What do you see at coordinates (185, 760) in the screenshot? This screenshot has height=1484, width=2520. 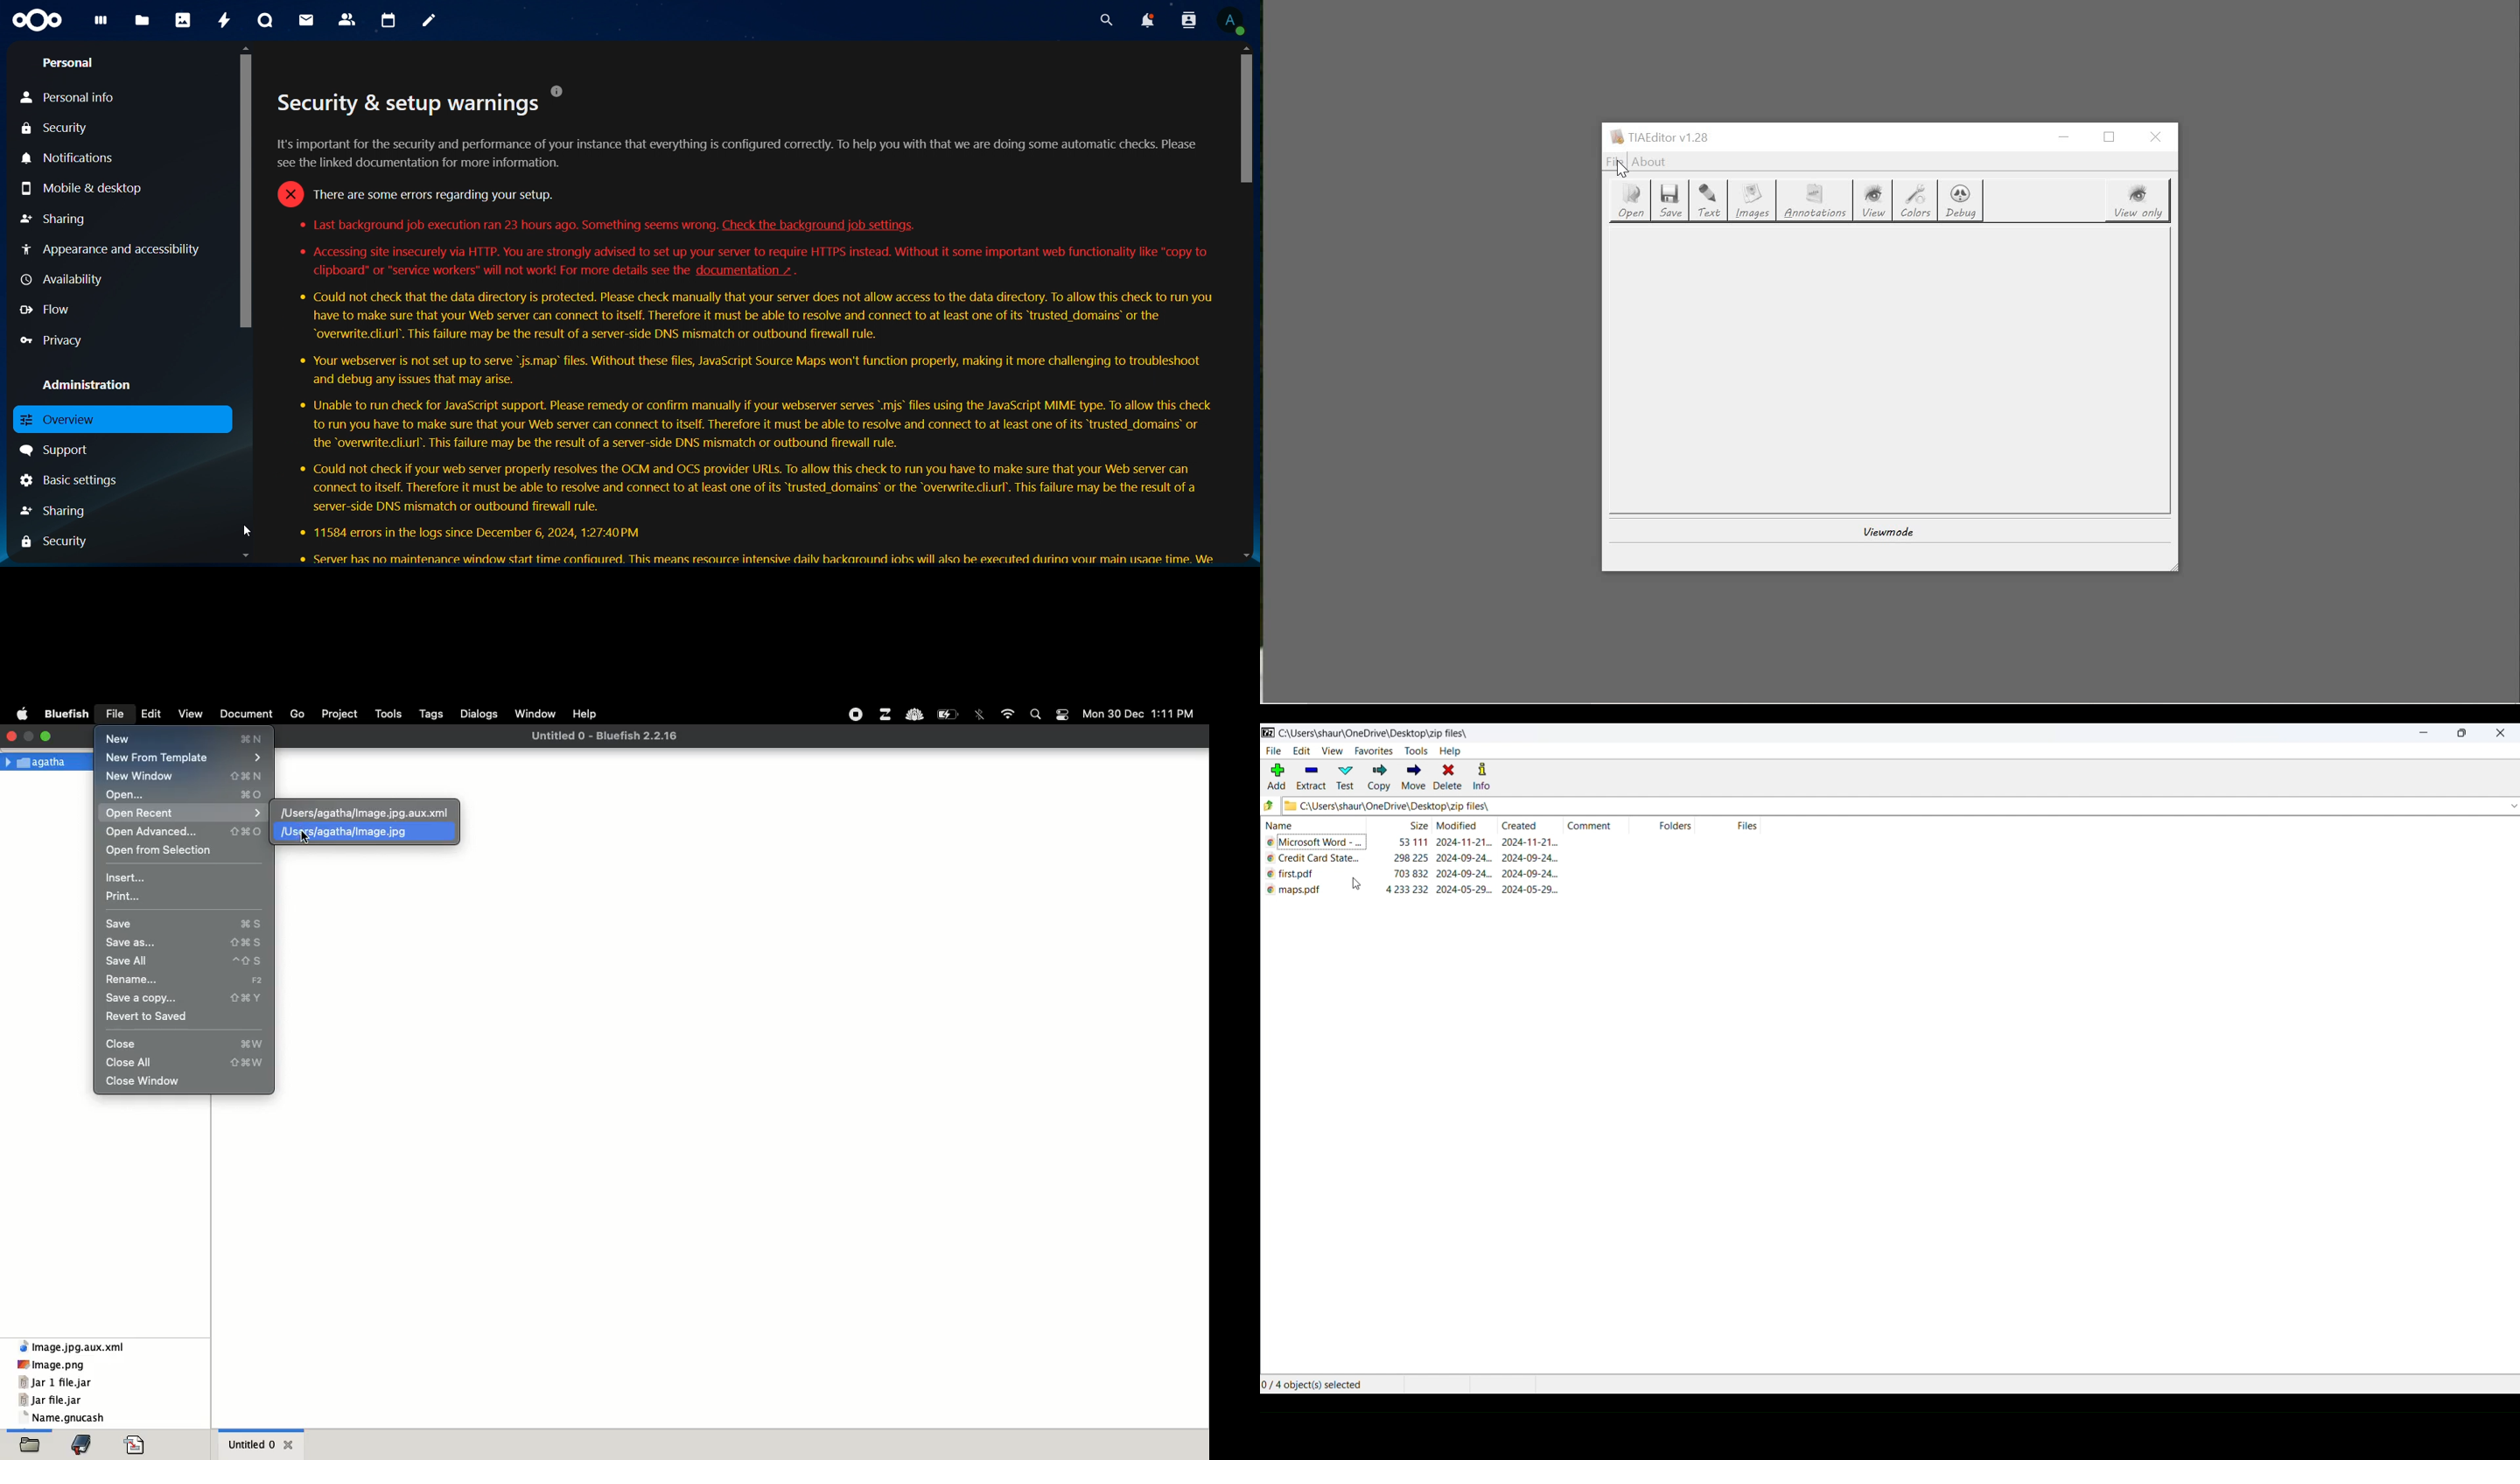 I see `new from template` at bounding box center [185, 760].